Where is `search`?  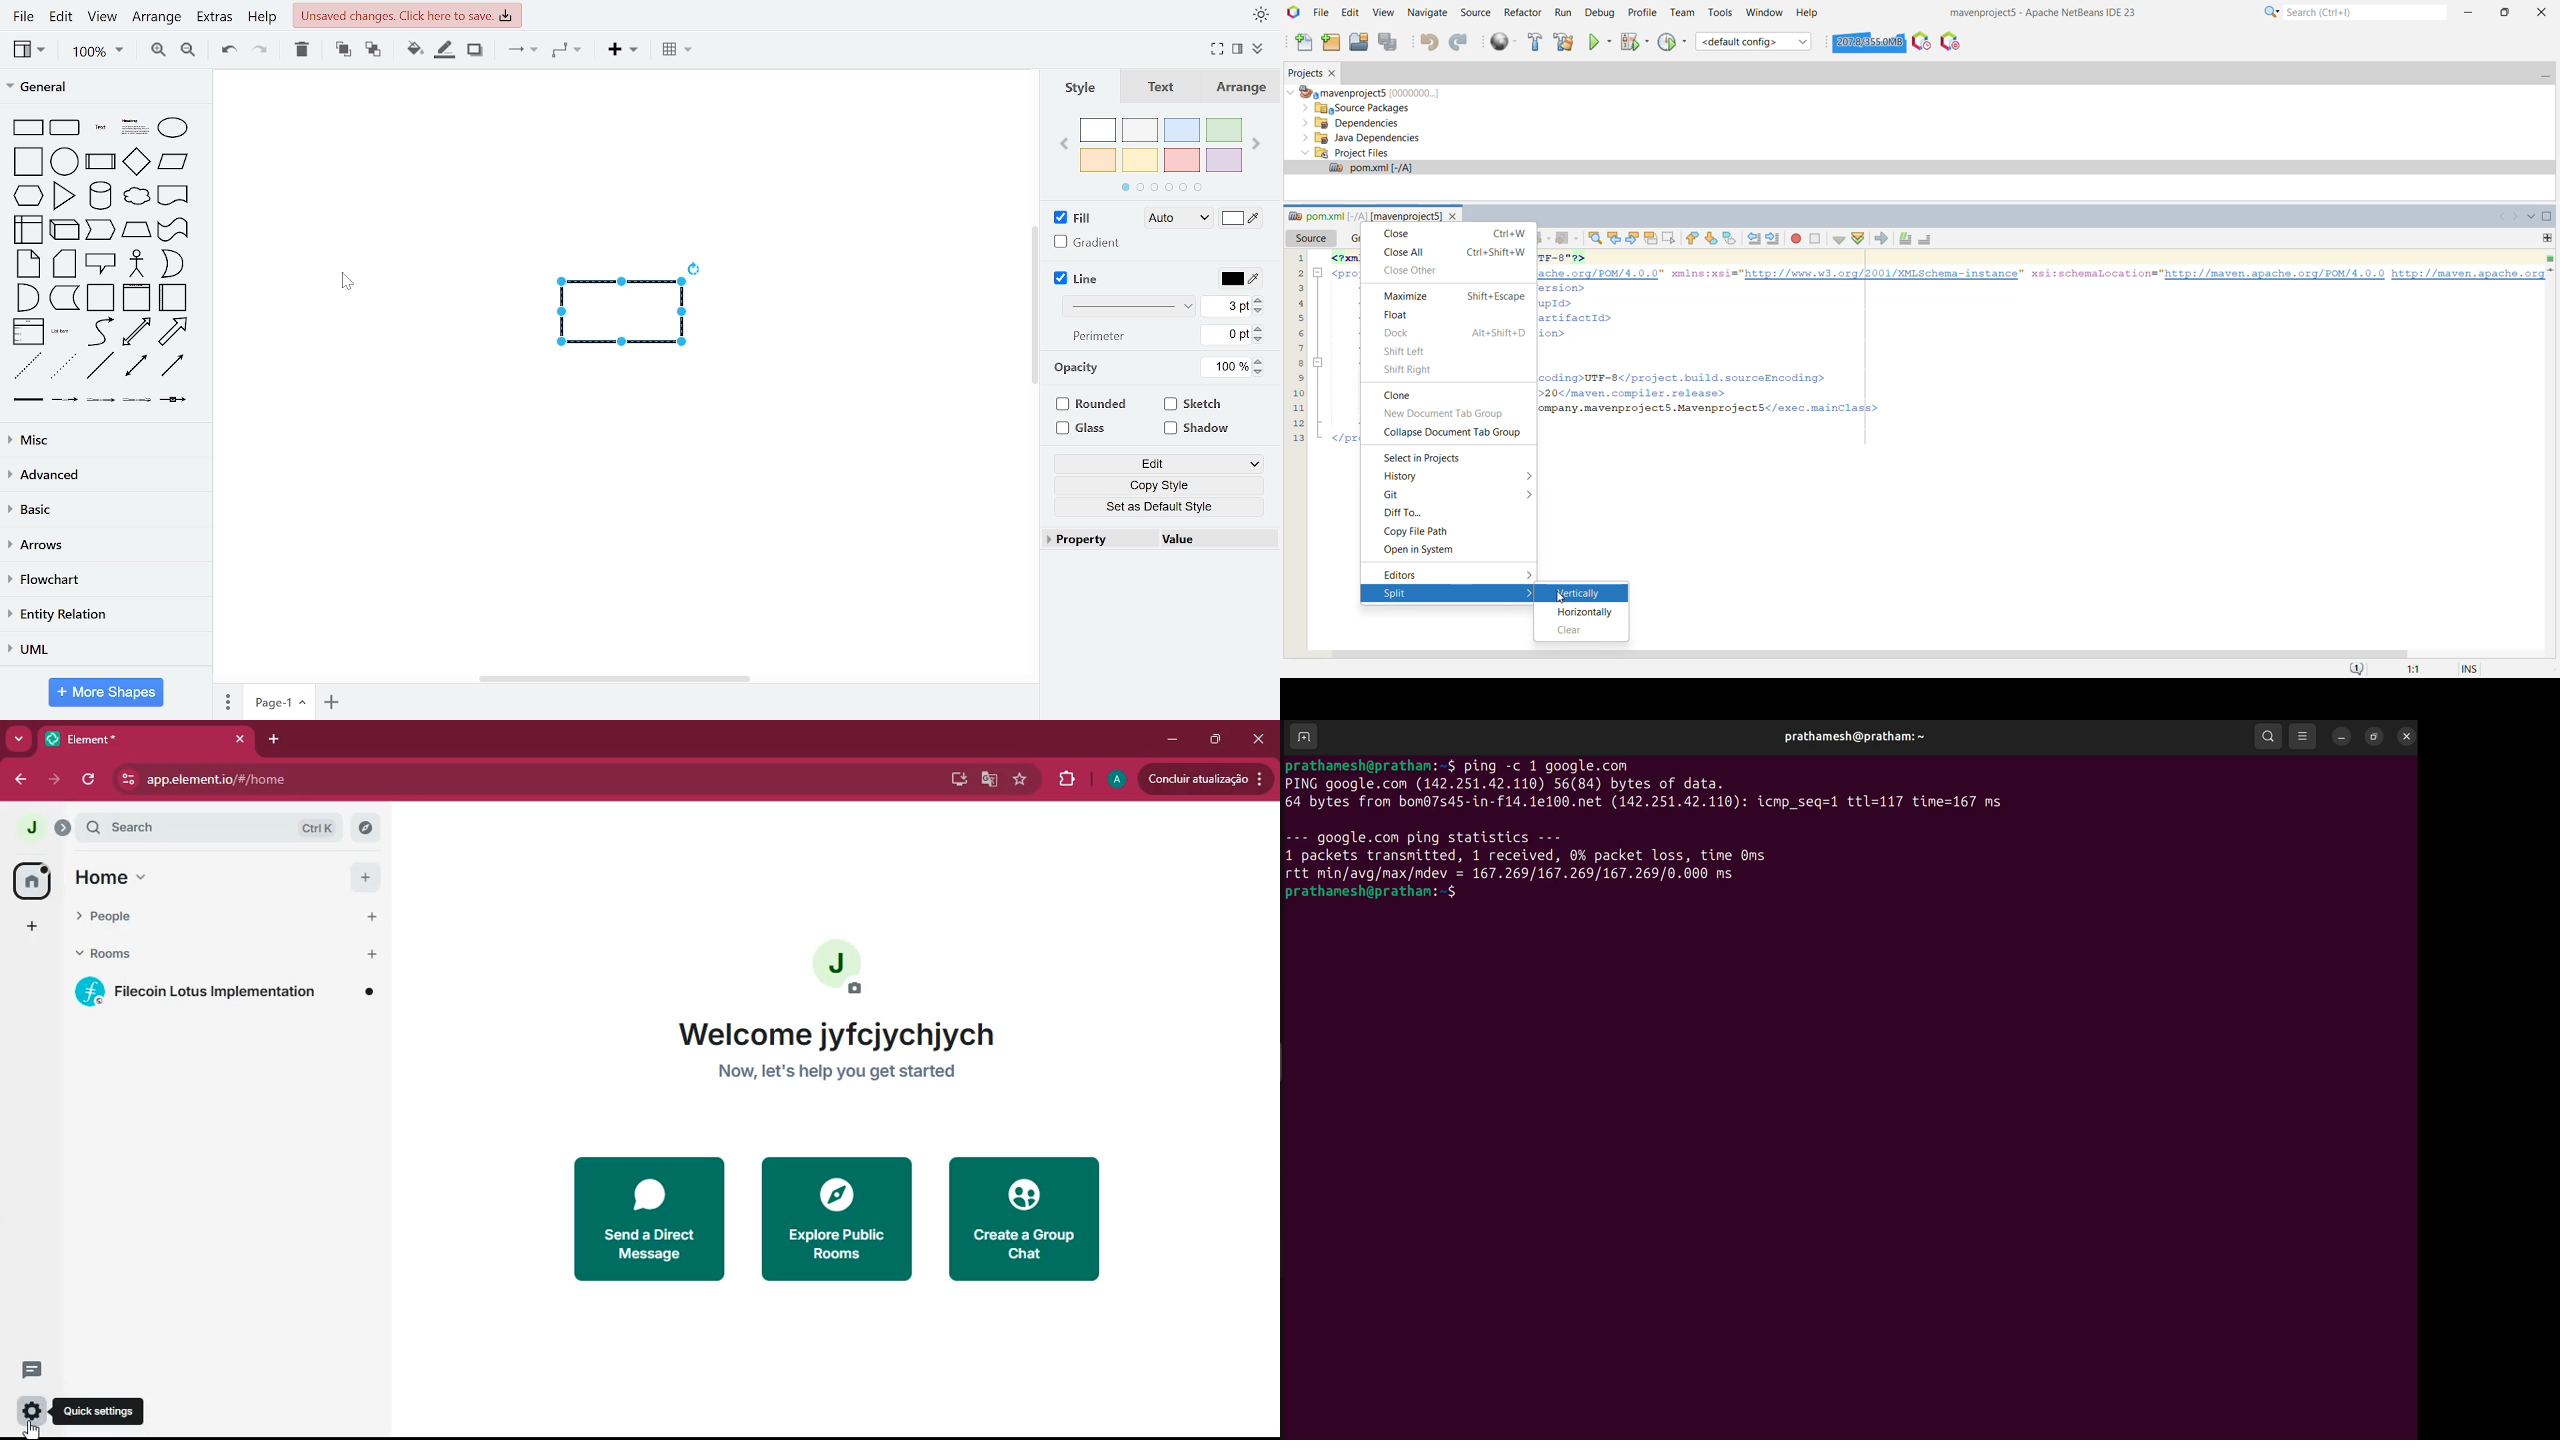 search is located at coordinates (2271, 735).